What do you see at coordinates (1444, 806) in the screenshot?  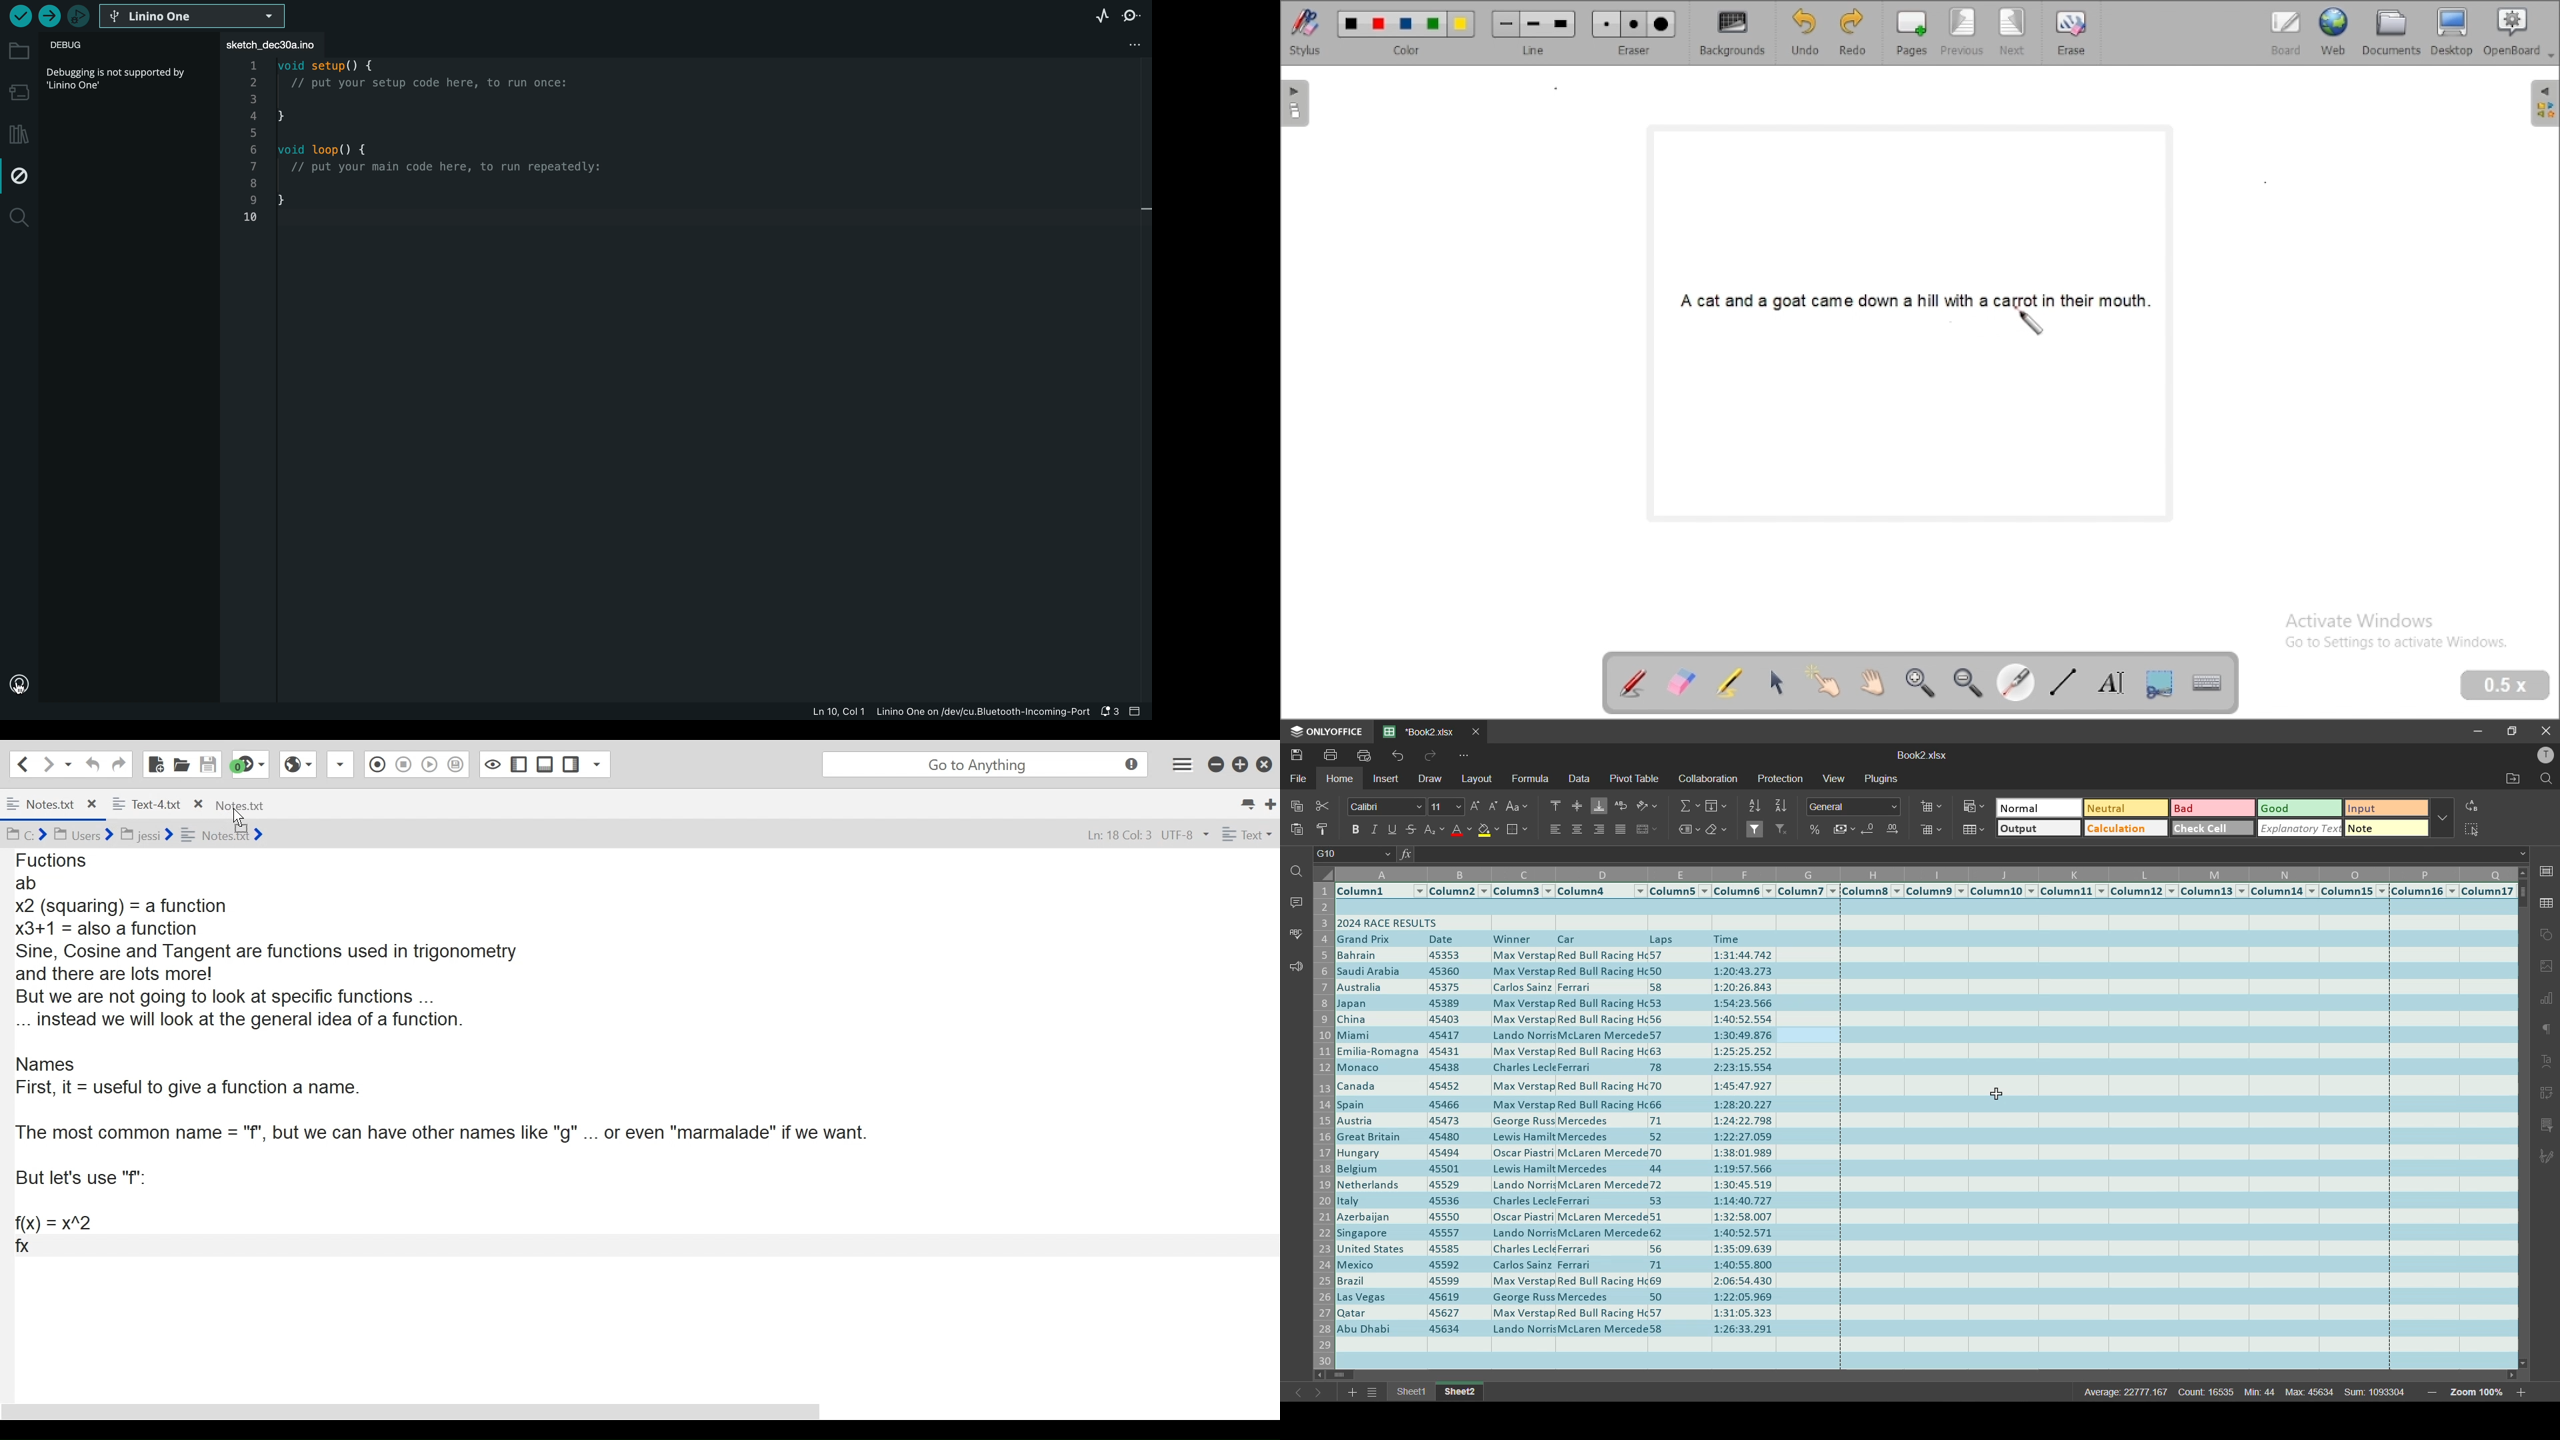 I see `font size` at bounding box center [1444, 806].